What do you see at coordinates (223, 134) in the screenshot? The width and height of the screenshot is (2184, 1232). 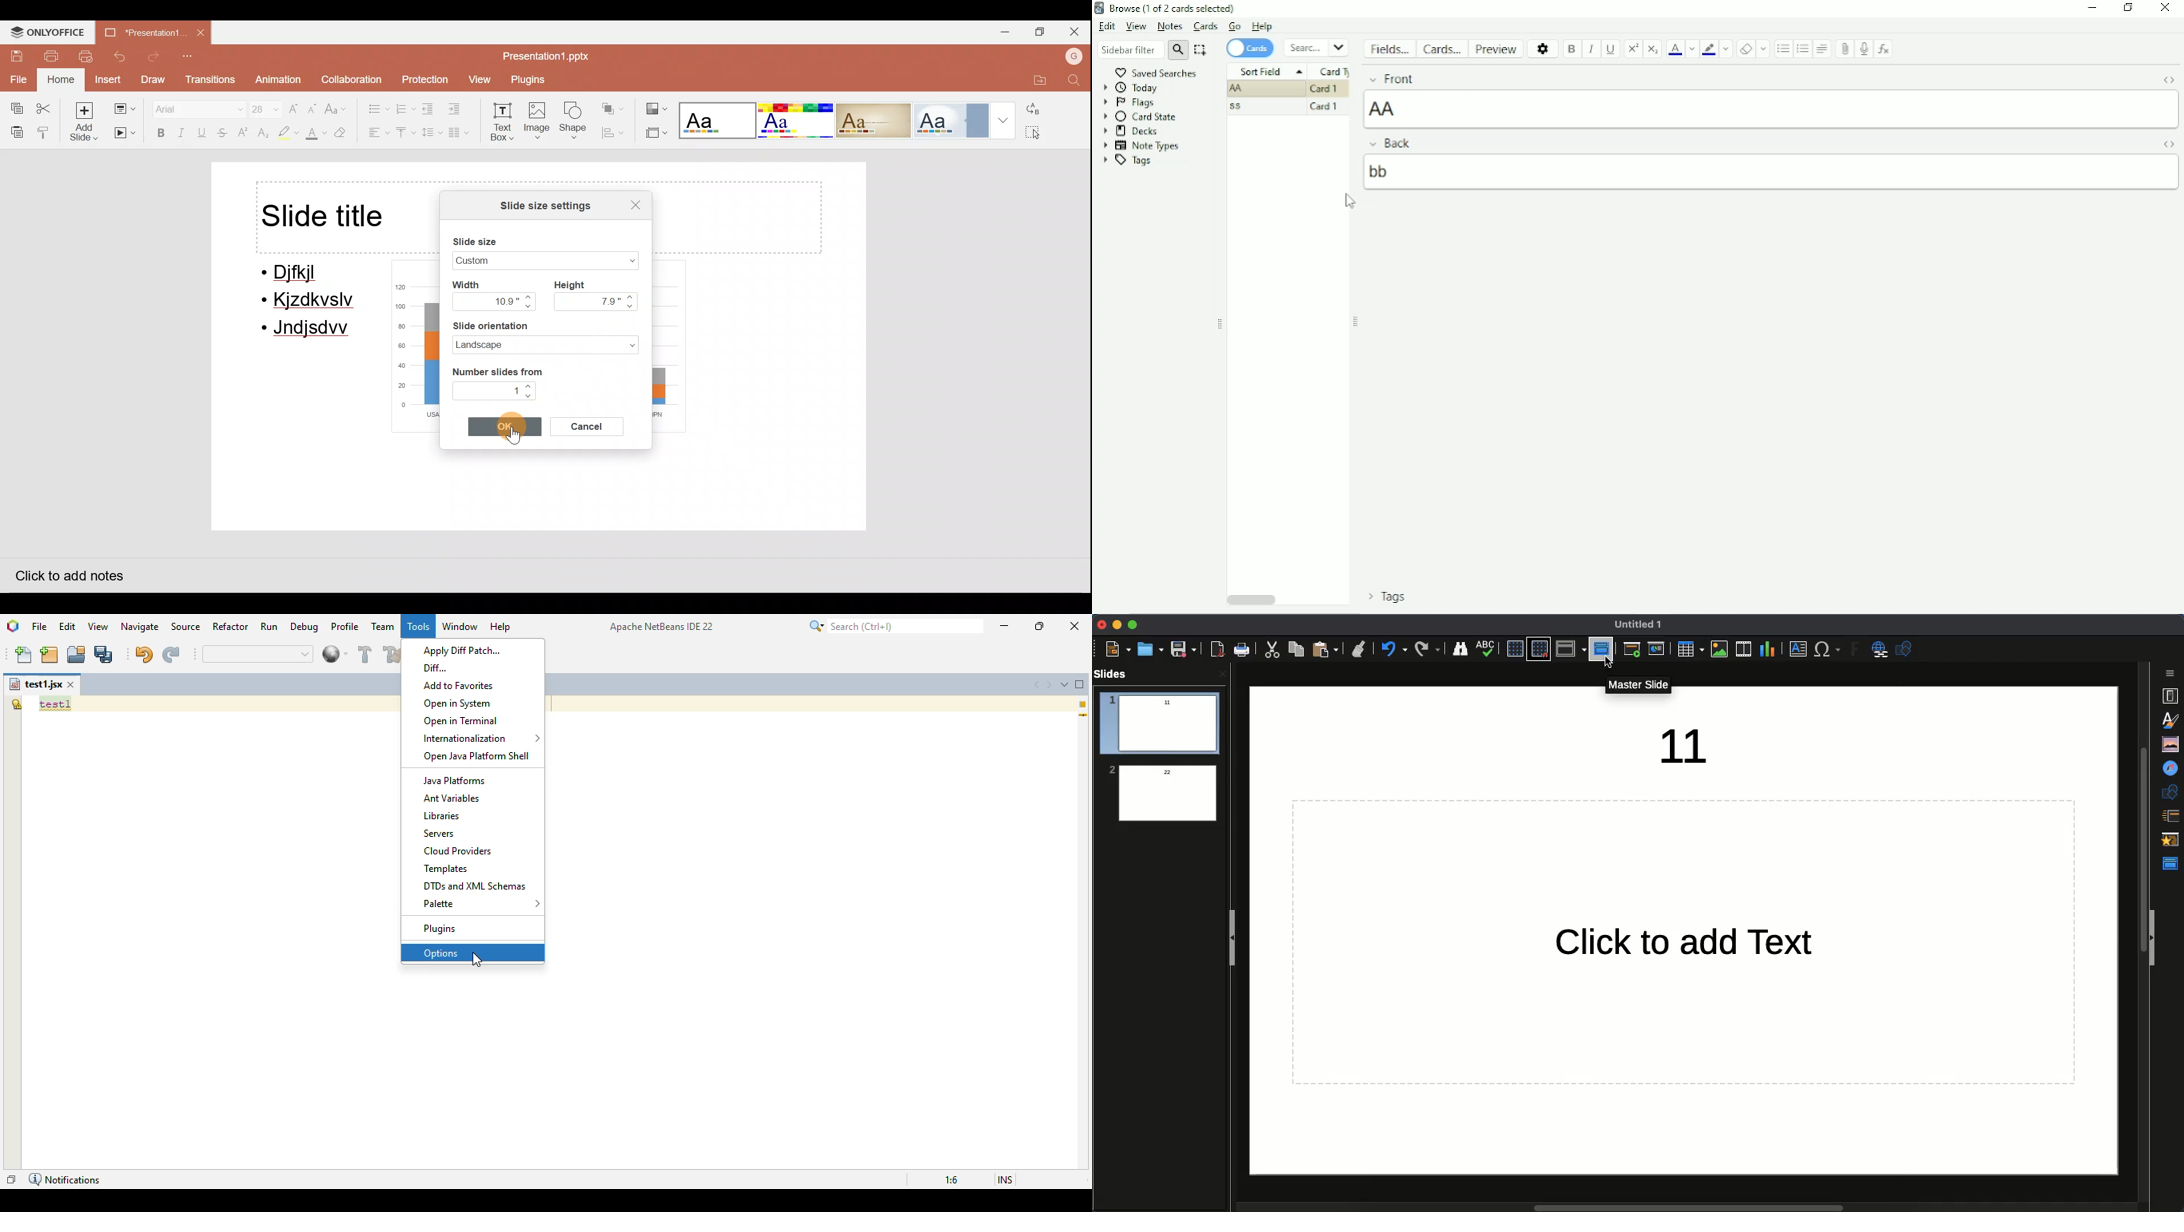 I see `Strikethrough` at bounding box center [223, 134].